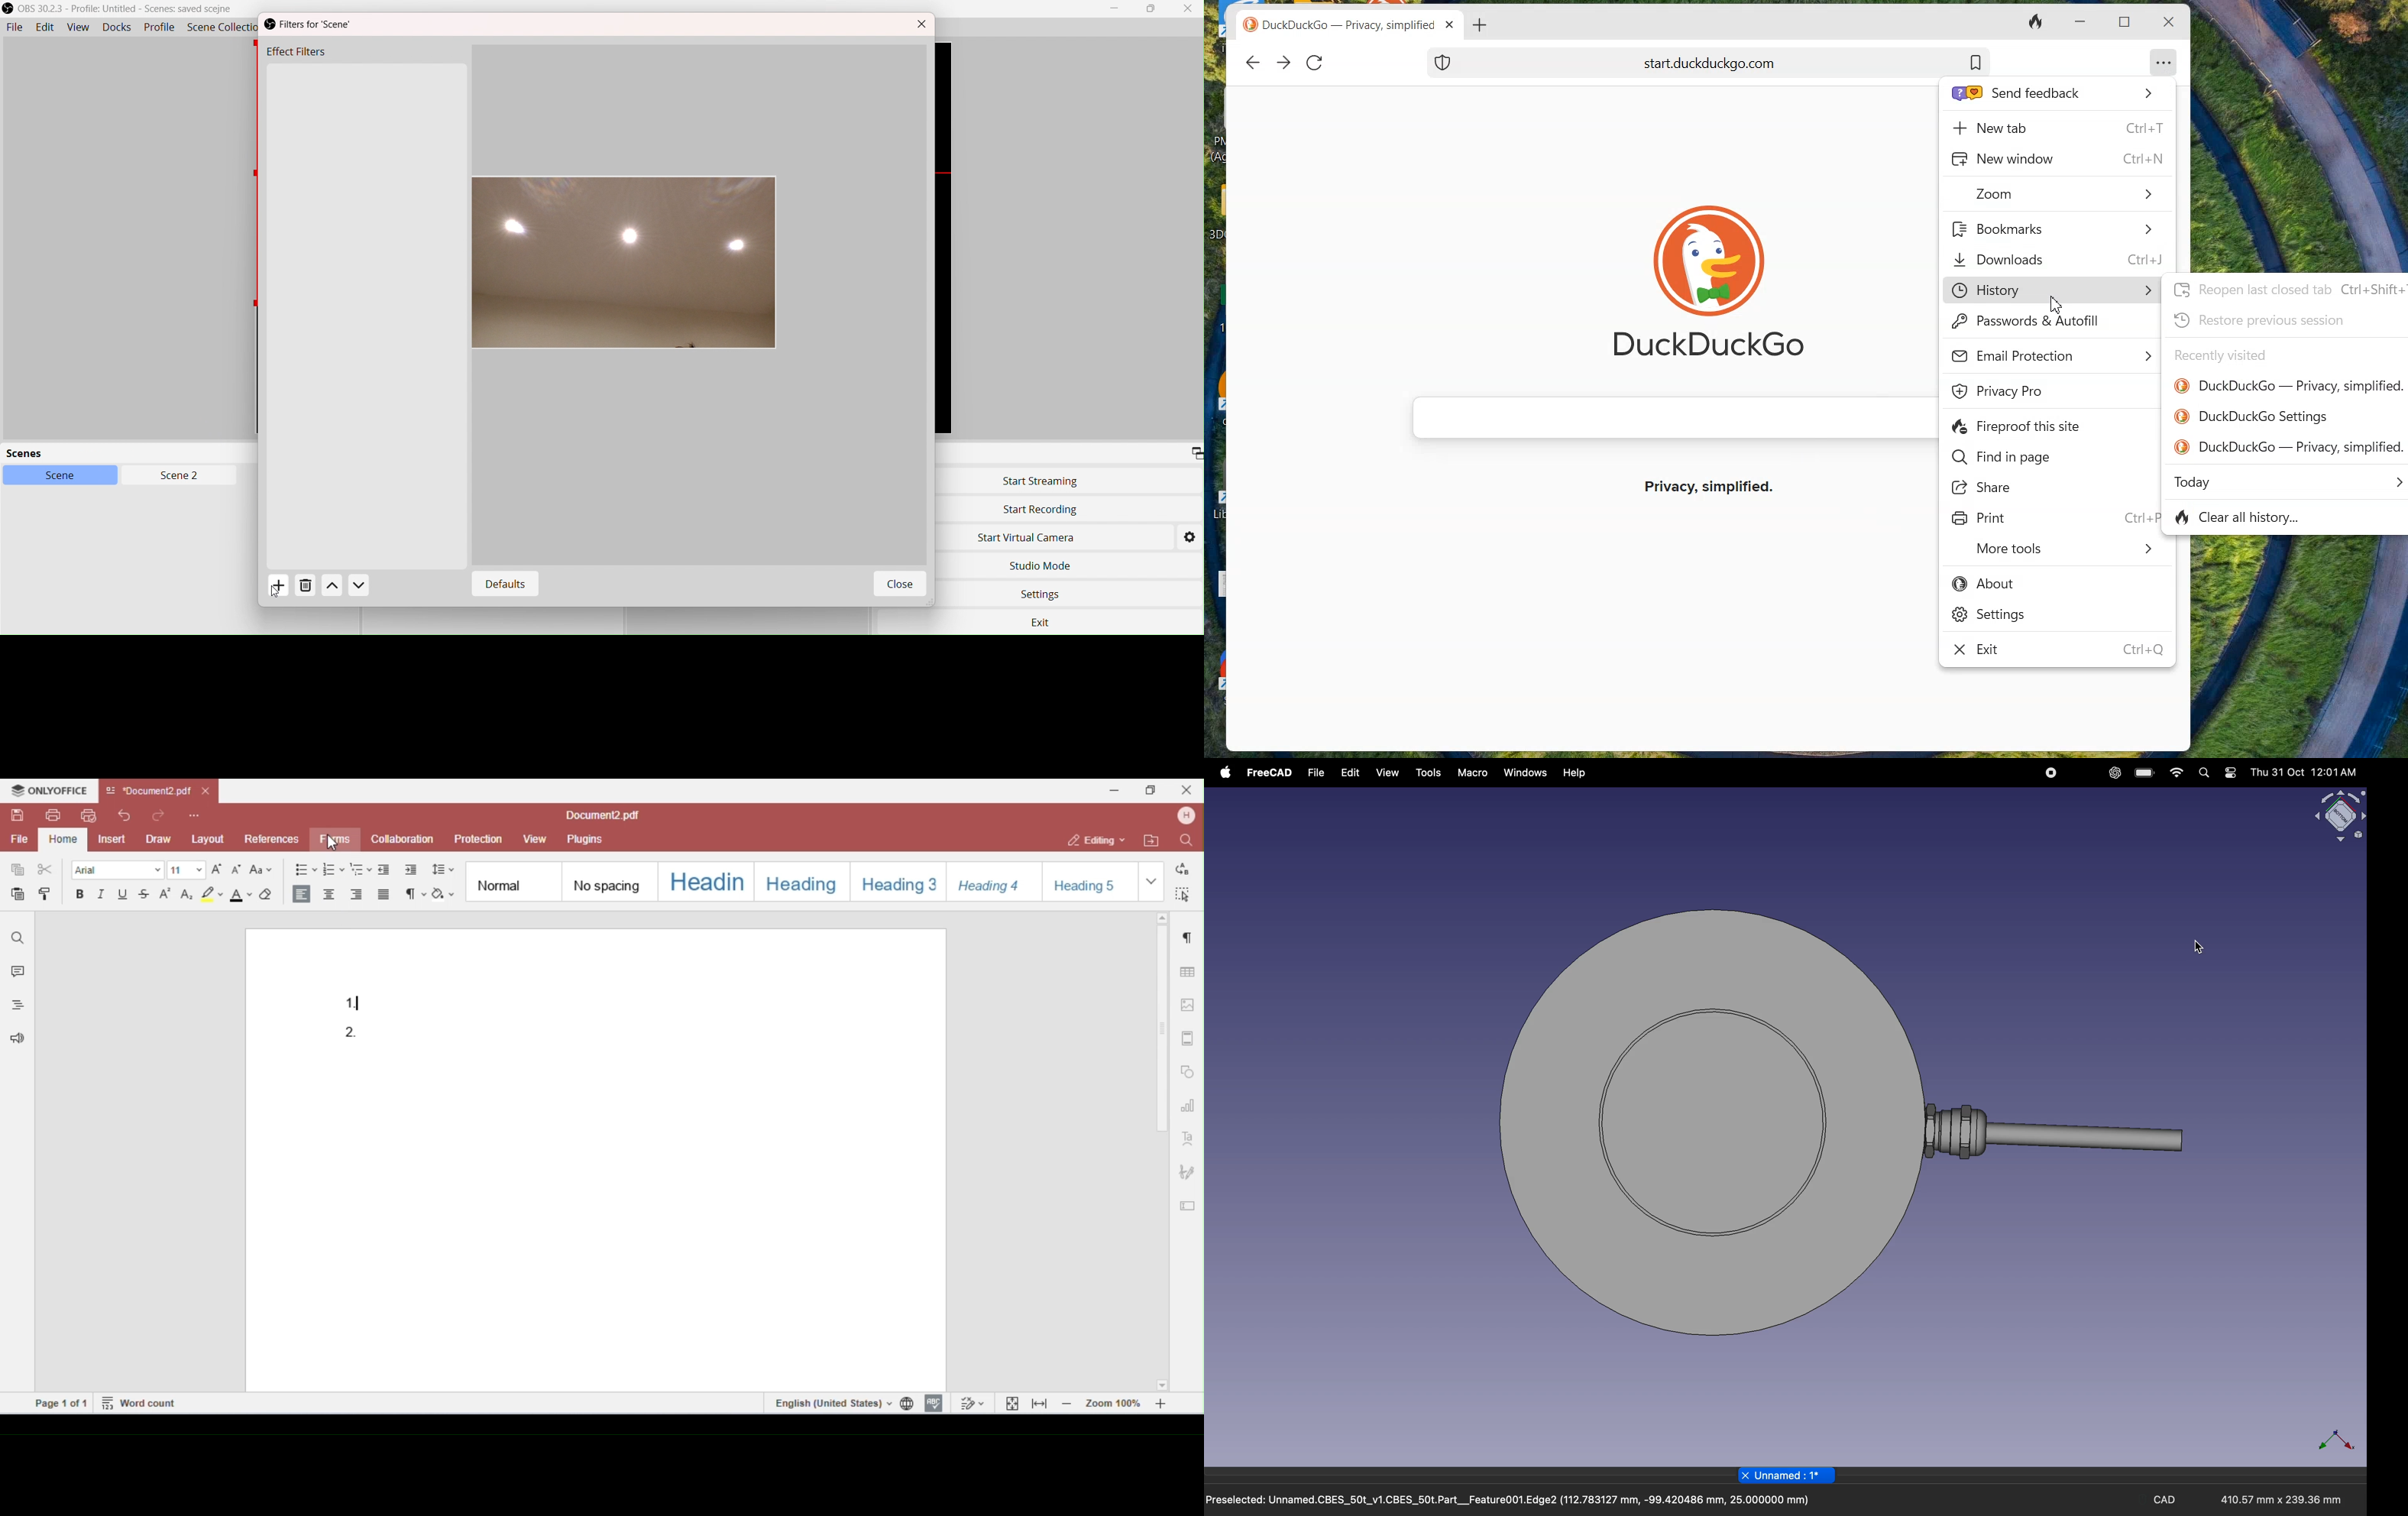 This screenshot has height=1540, width=2408. What do you see at coordinates (2165, 1501) in the screenshot?
I see `CAD` at bounding box center [2165, 1501].